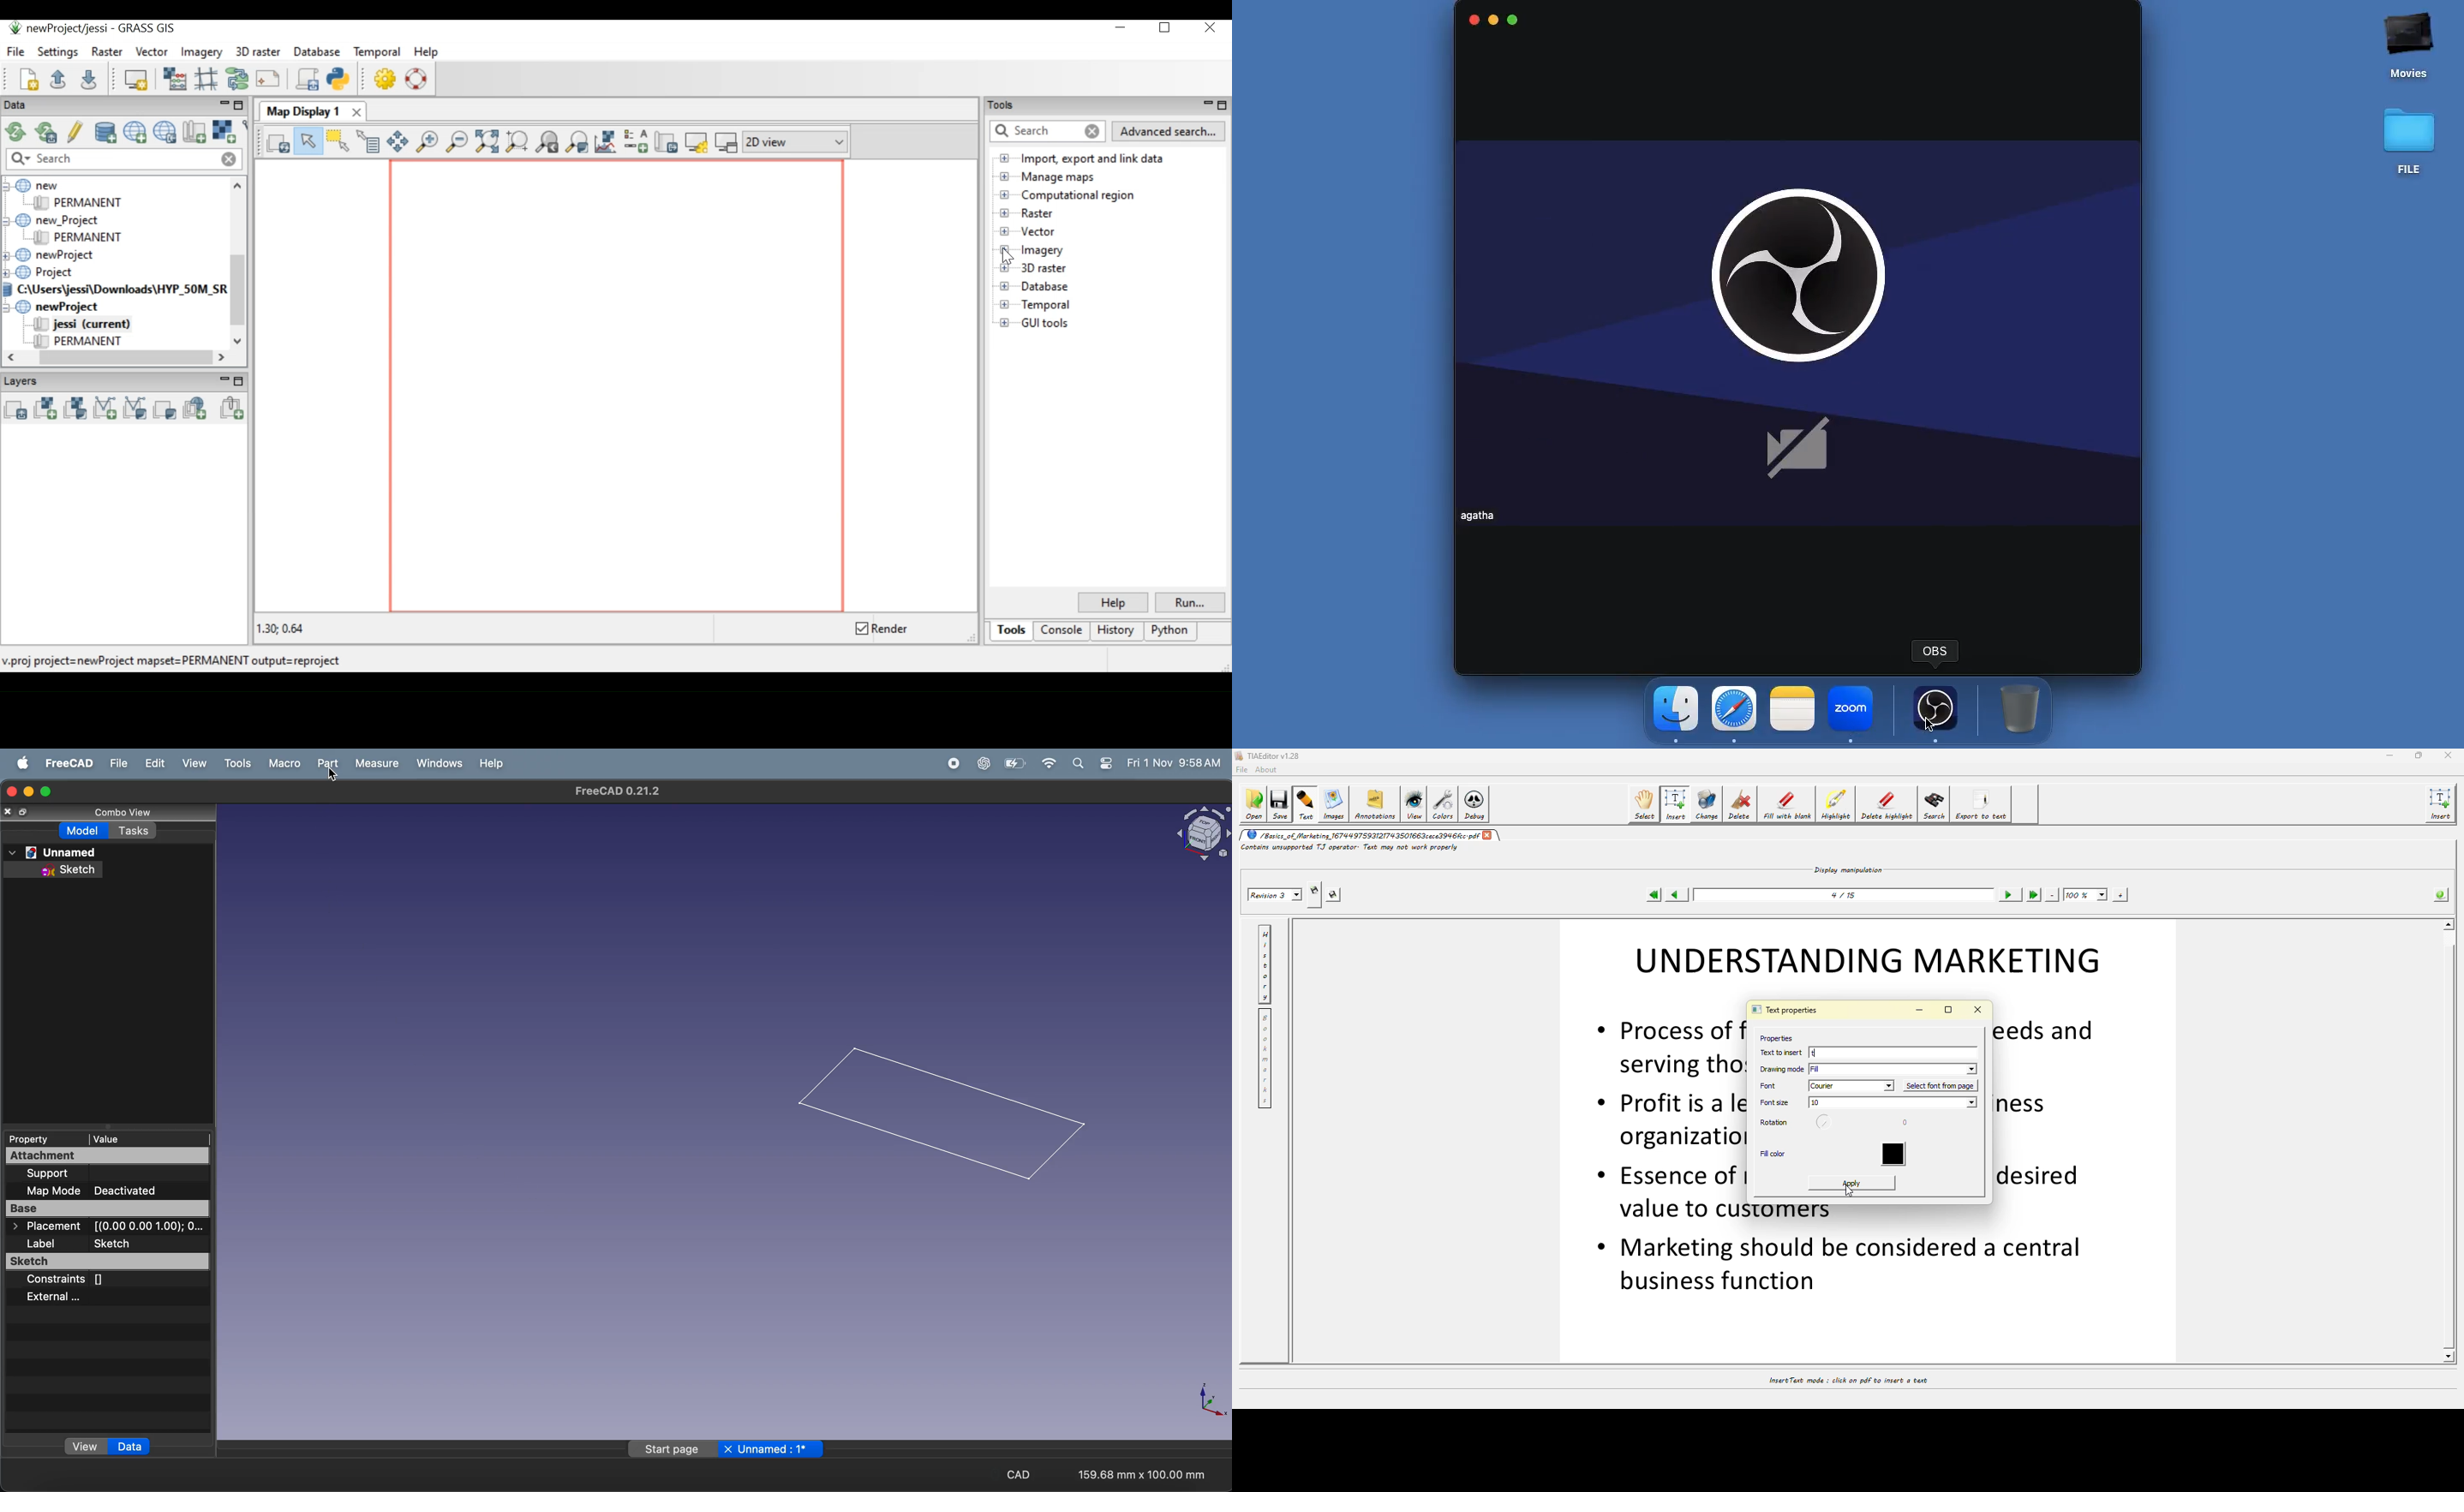 The height and width of the screenshot is (1512, 2464). I want to click on view, so click(191, 763).